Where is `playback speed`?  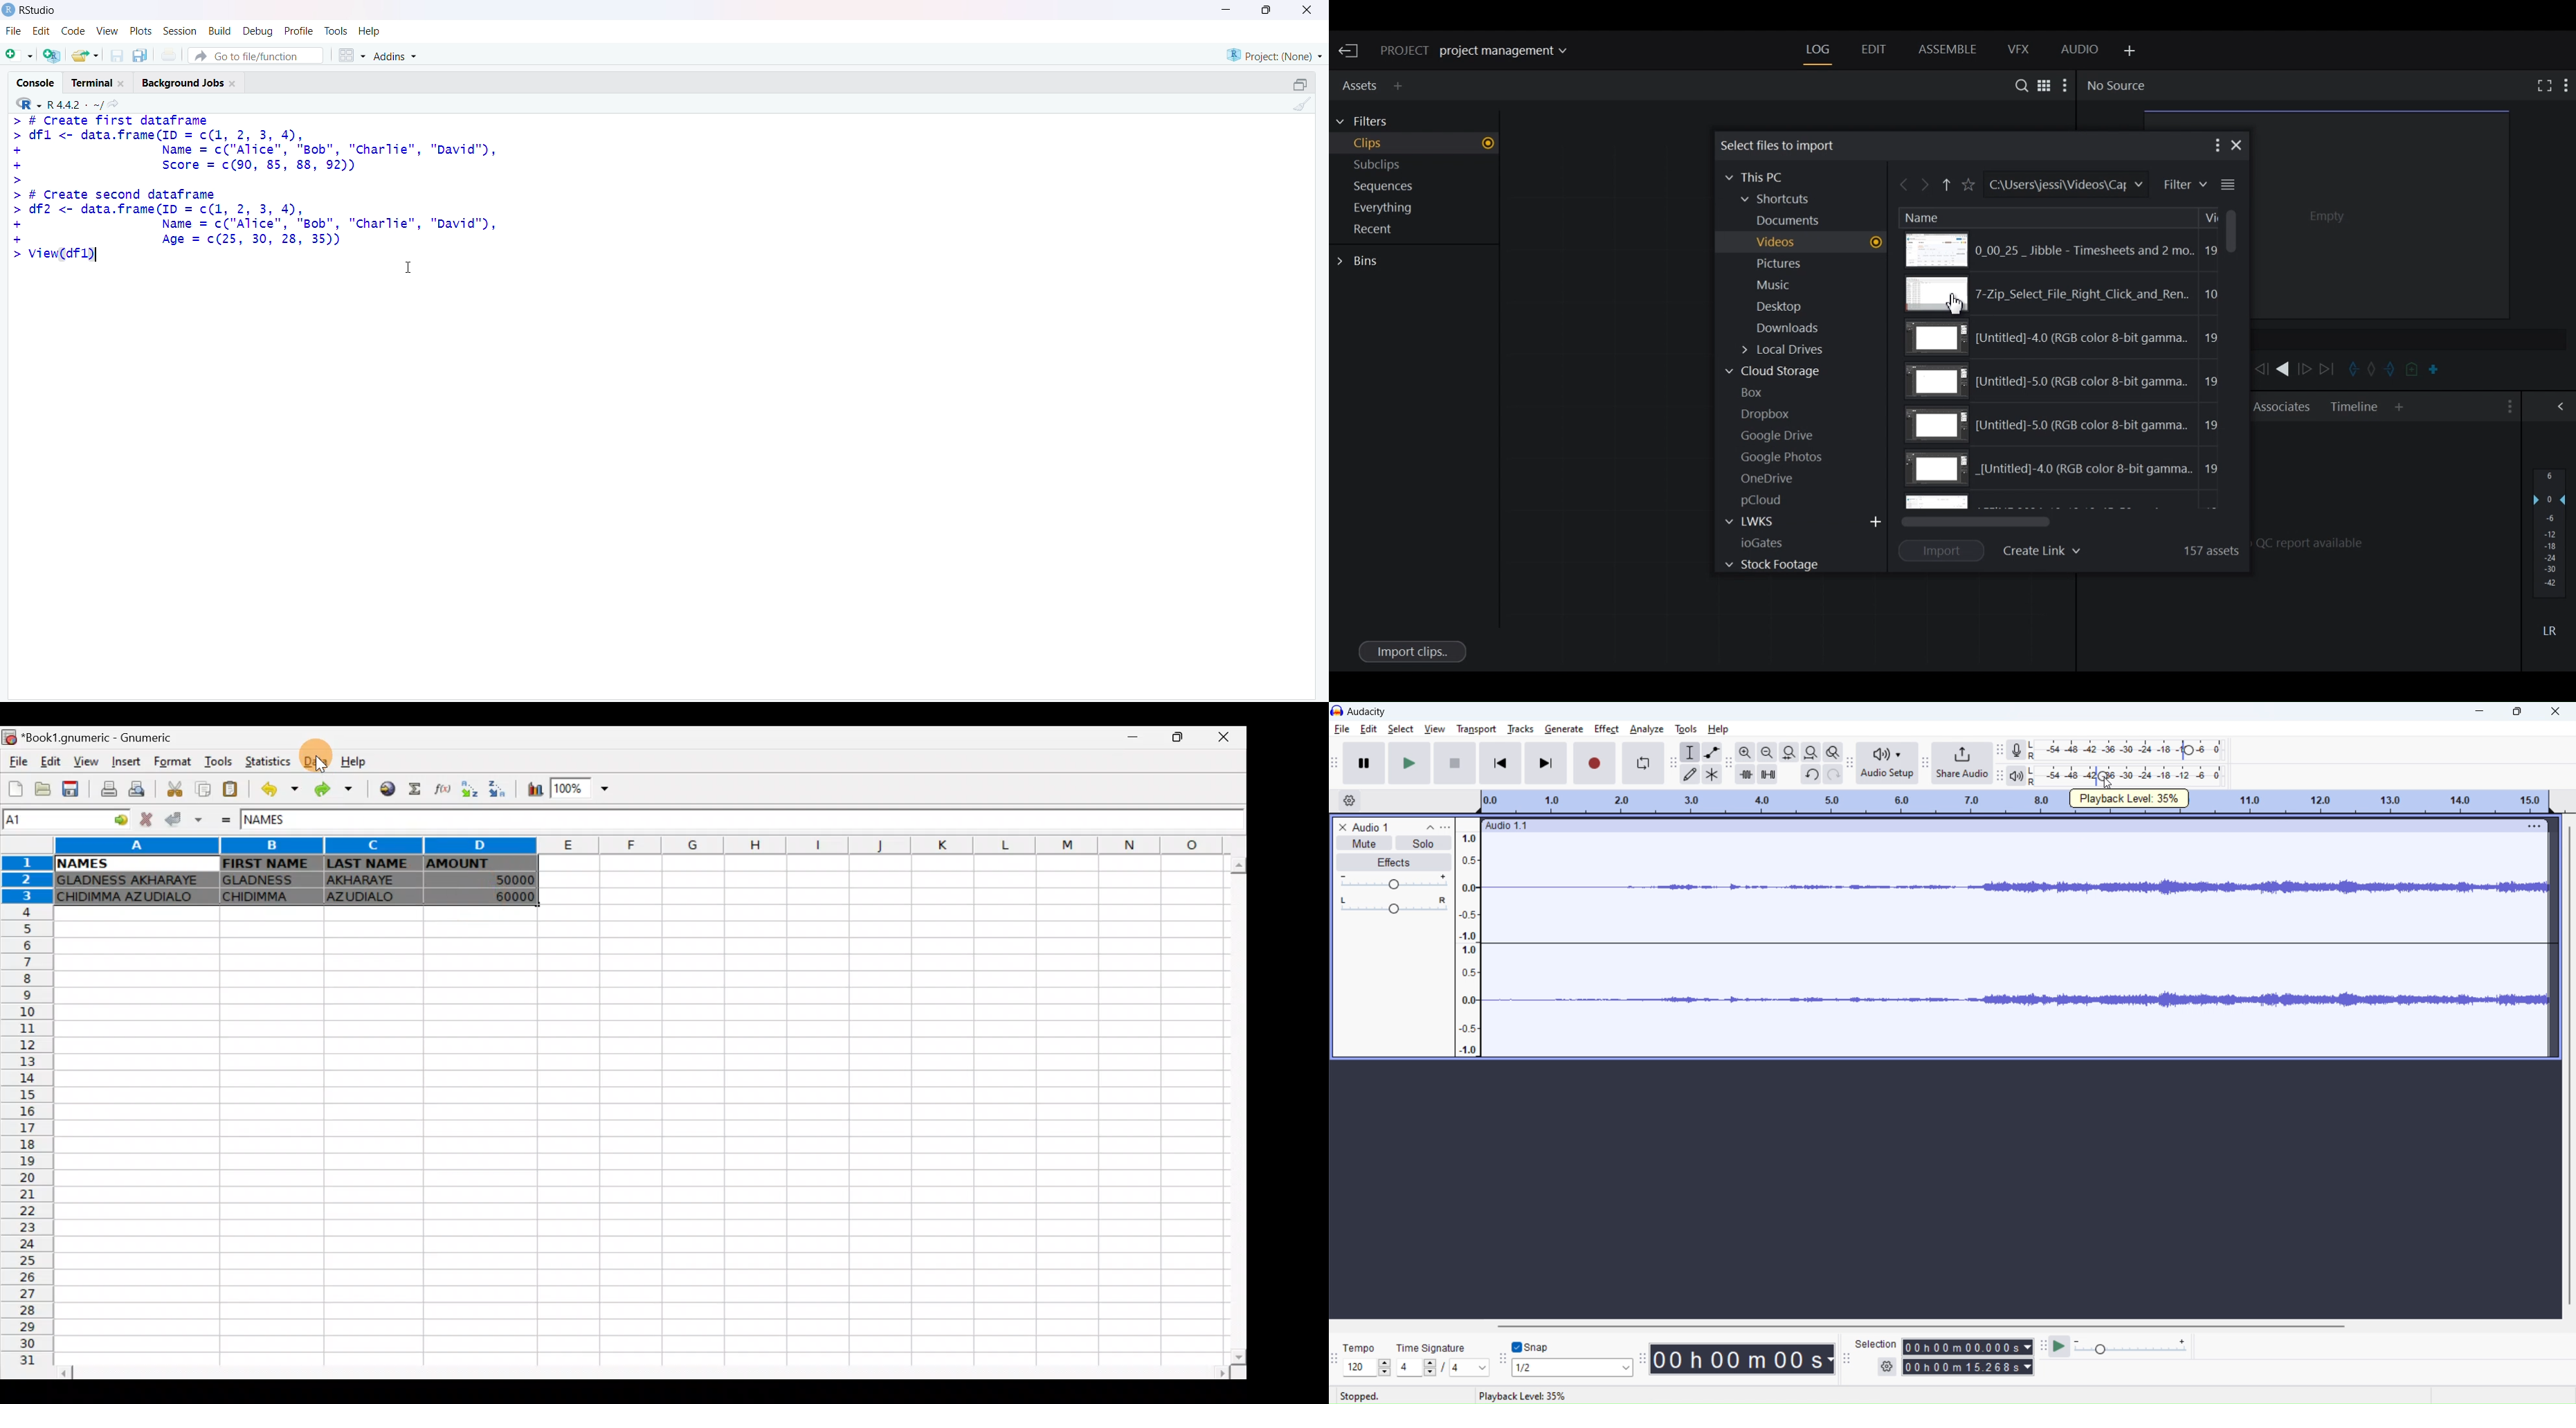
playback speed is located at coordinates (2131, 1346).